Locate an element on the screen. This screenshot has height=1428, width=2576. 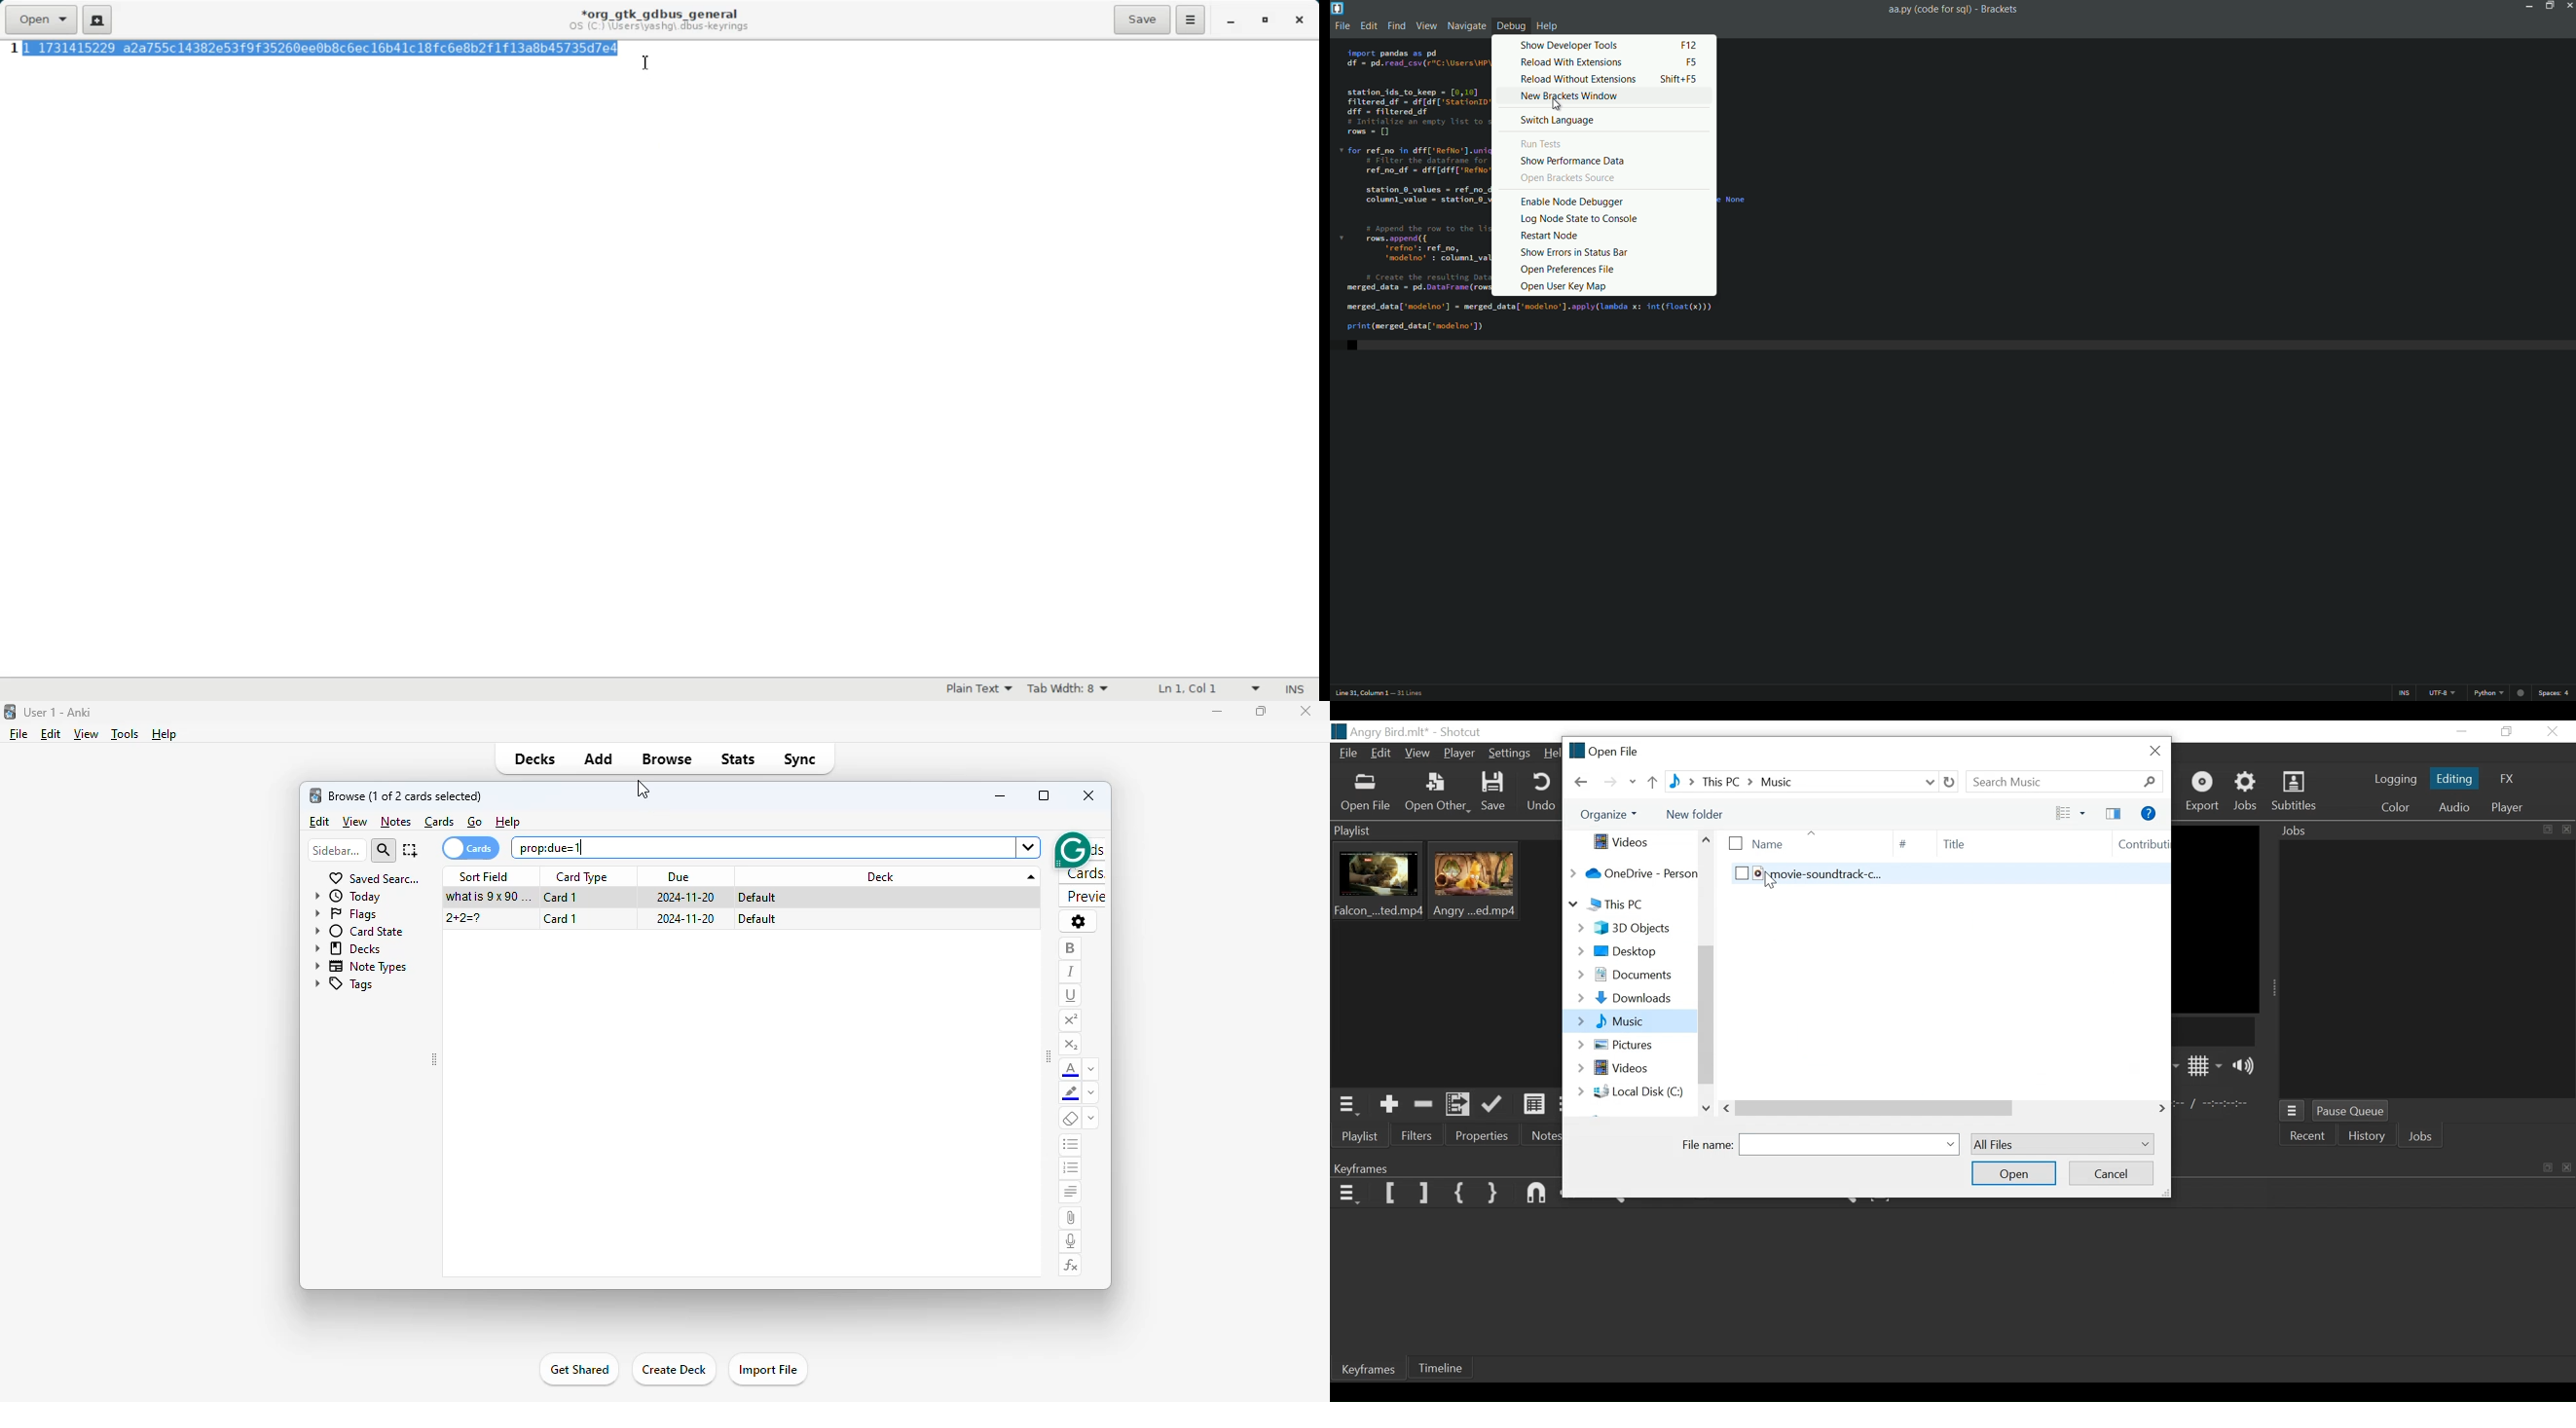
Contribute is located at coordinates (2133, 845).